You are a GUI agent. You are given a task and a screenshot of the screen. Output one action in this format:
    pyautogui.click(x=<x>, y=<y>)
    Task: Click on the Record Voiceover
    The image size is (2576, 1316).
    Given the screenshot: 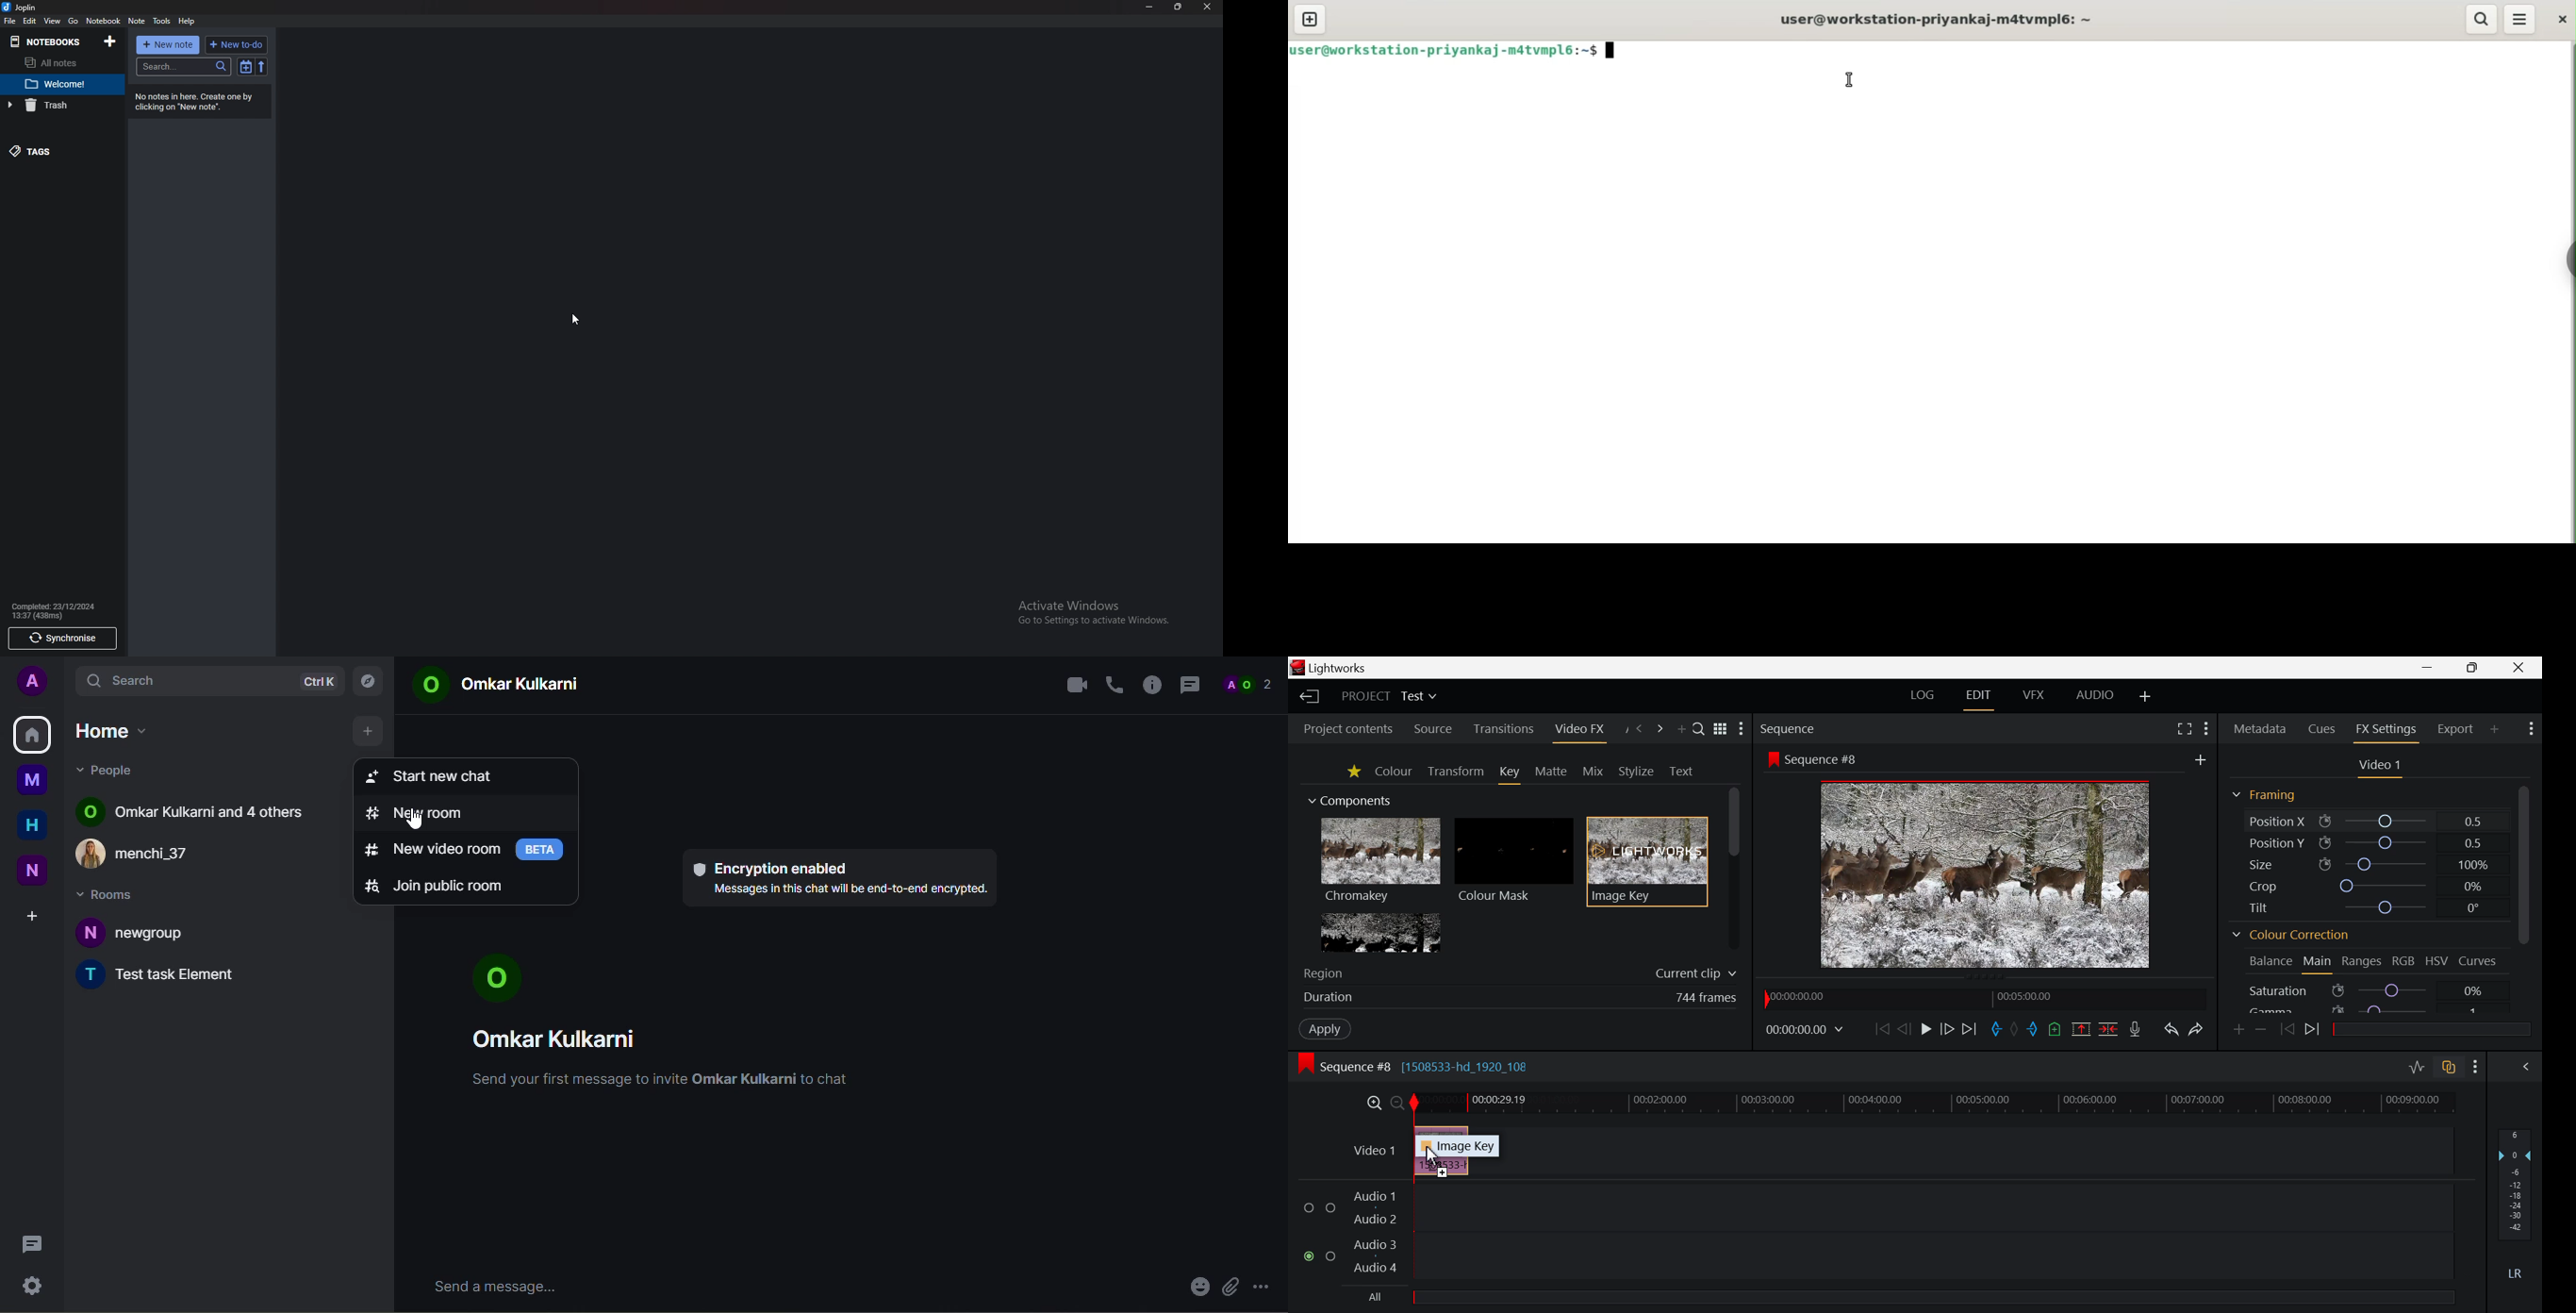 What is the action you would take?
    pyautogui.click(x=2138, y=1031)
    